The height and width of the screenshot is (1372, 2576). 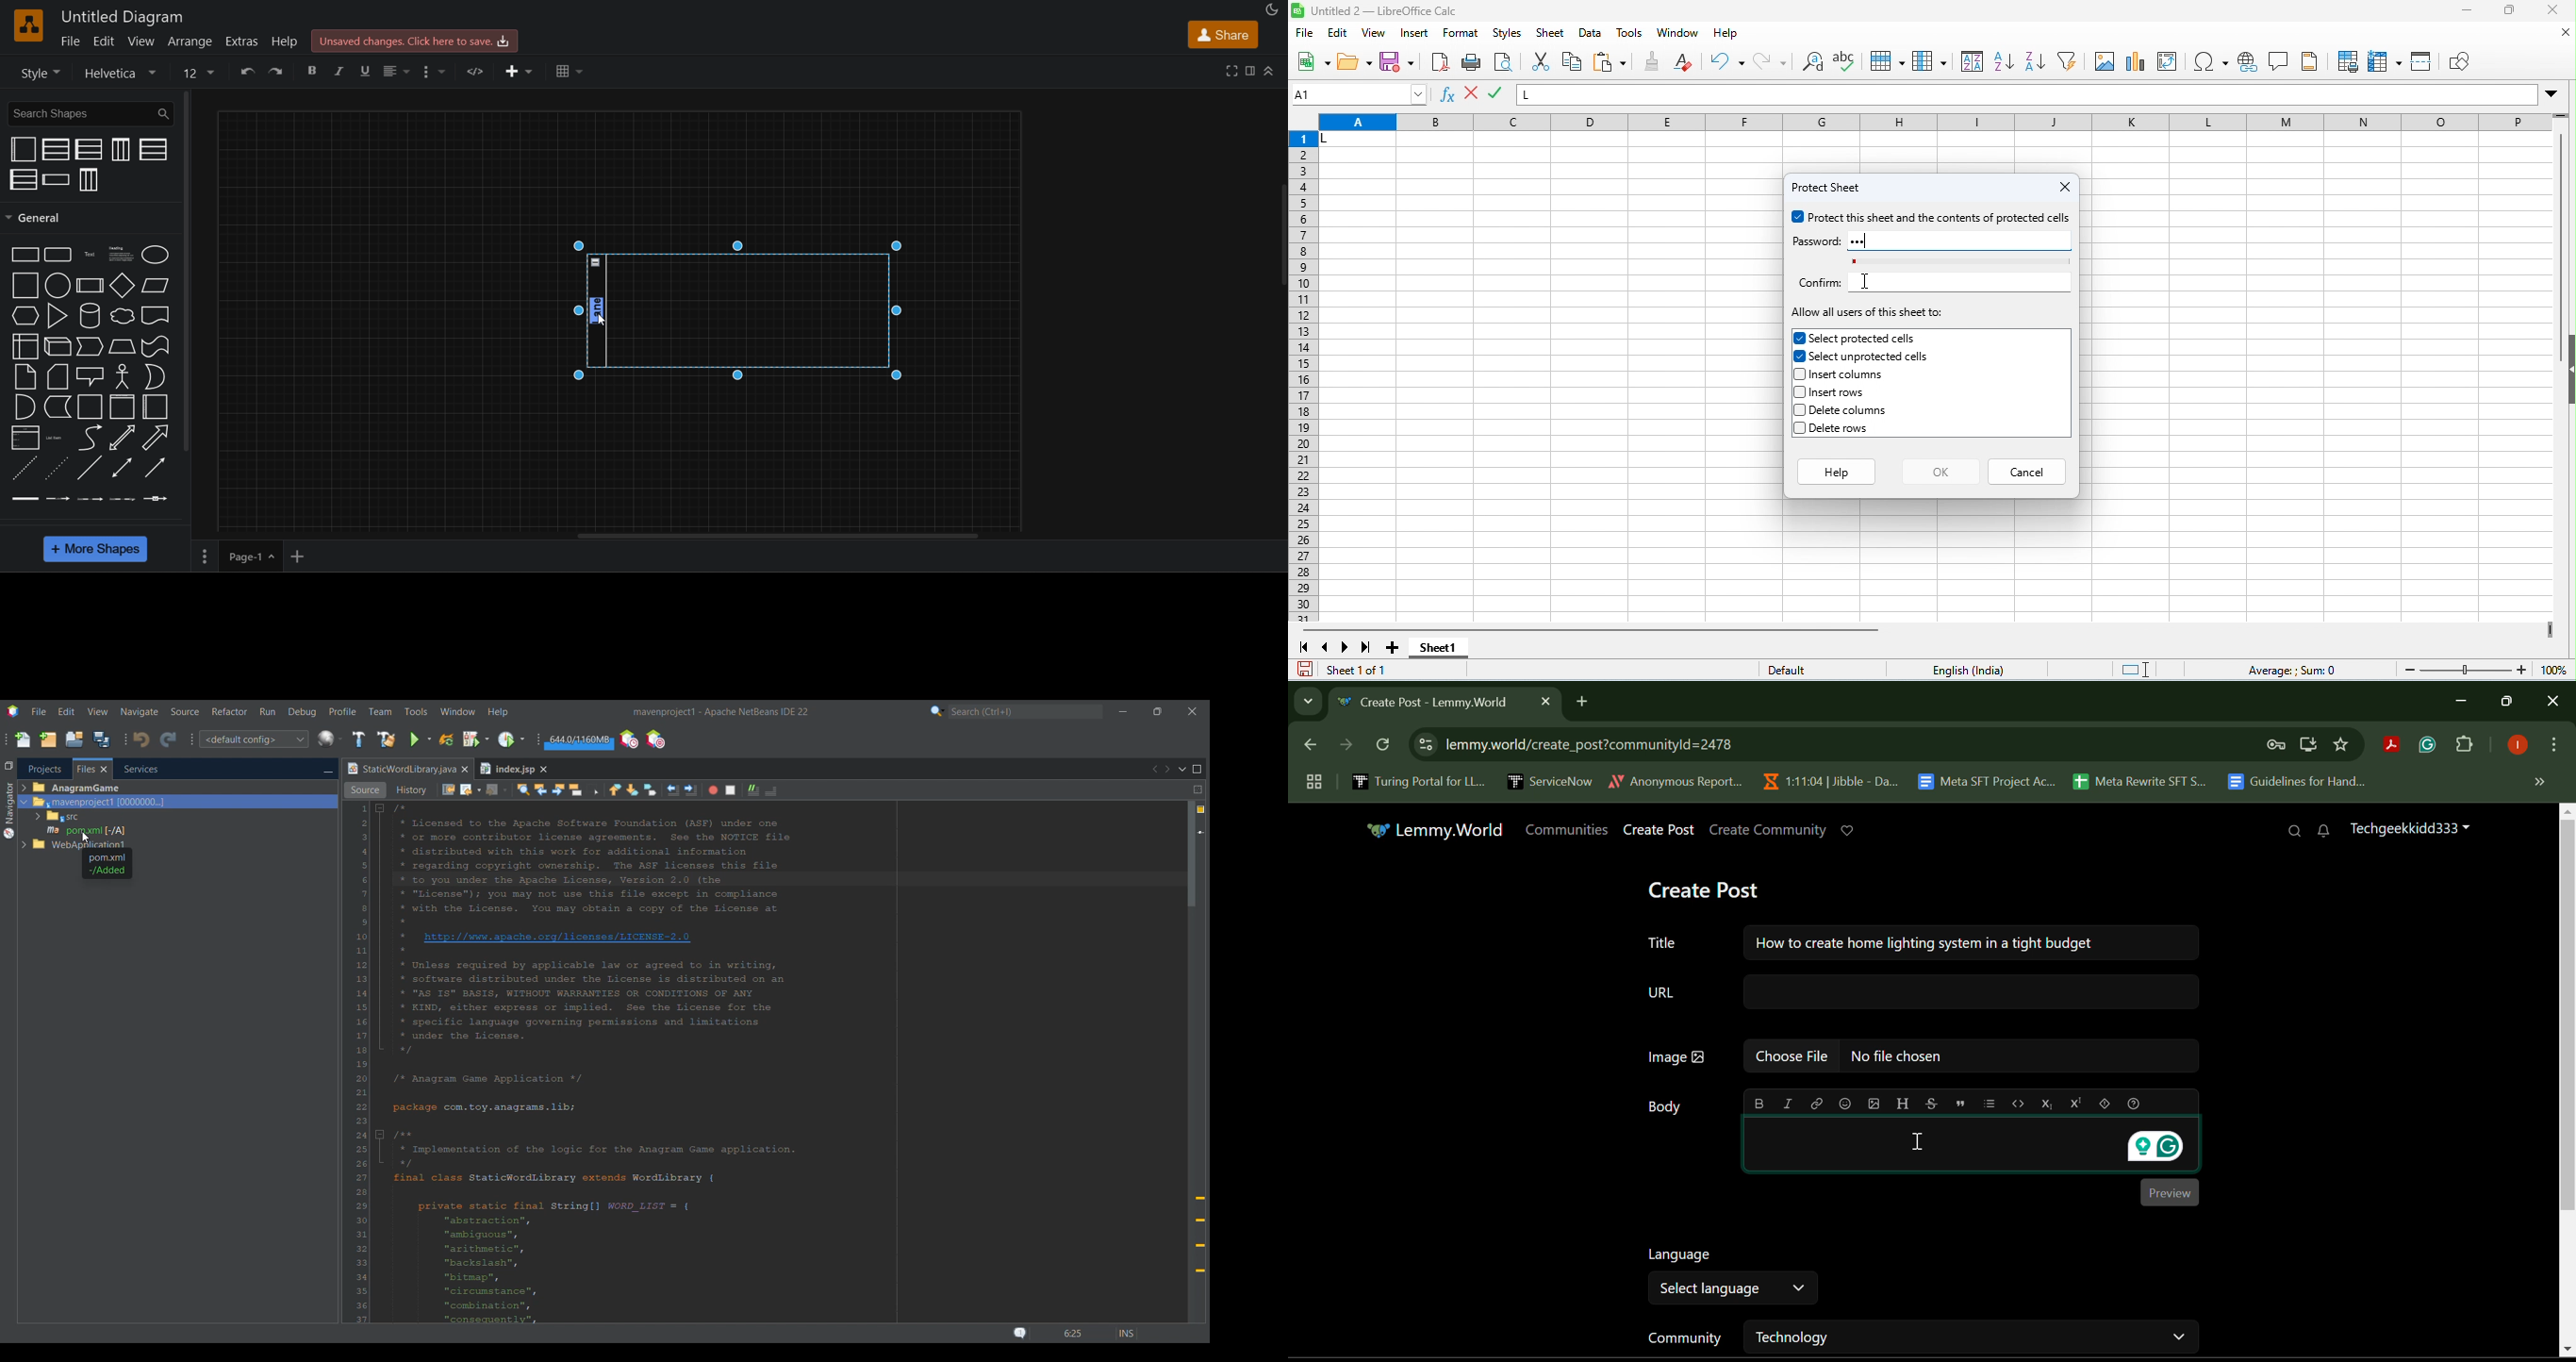 What do you see at coordinates (1727, 61) in the screenshot?
I see `undo ` at bounding box center [1727, 61].